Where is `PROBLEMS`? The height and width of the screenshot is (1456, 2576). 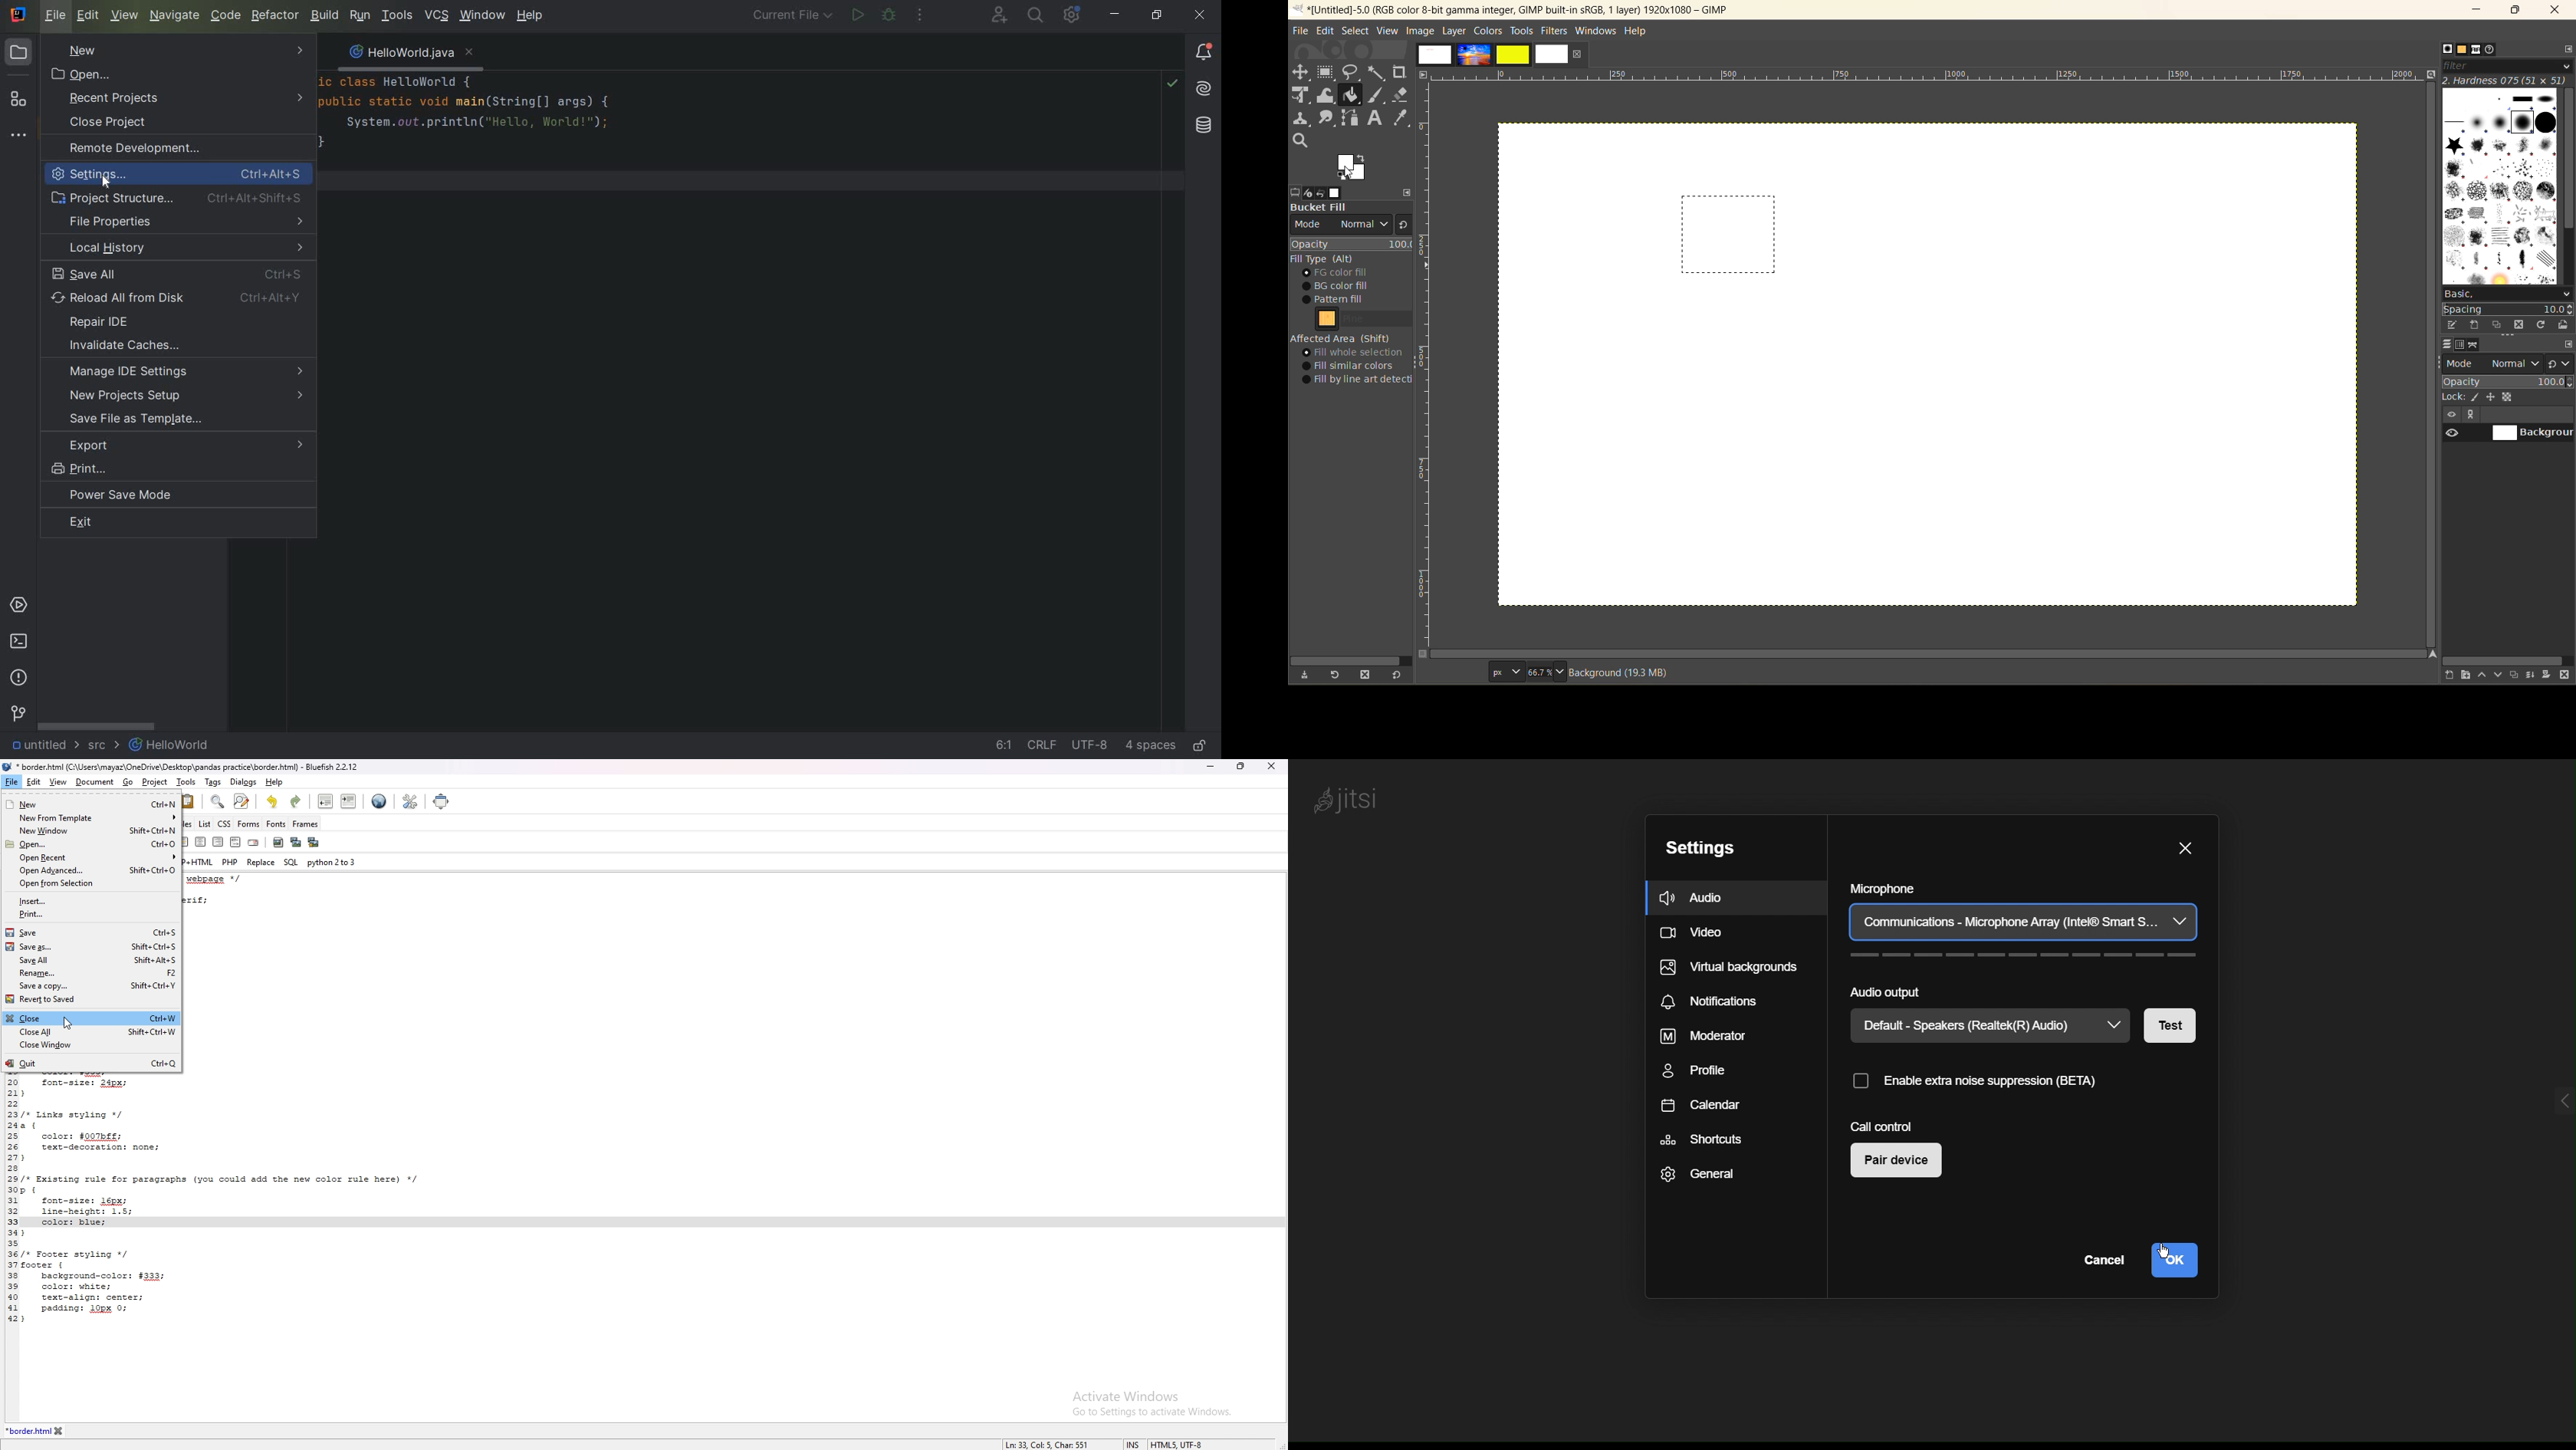
PROBLEMS is located at coordinates (19, 677).